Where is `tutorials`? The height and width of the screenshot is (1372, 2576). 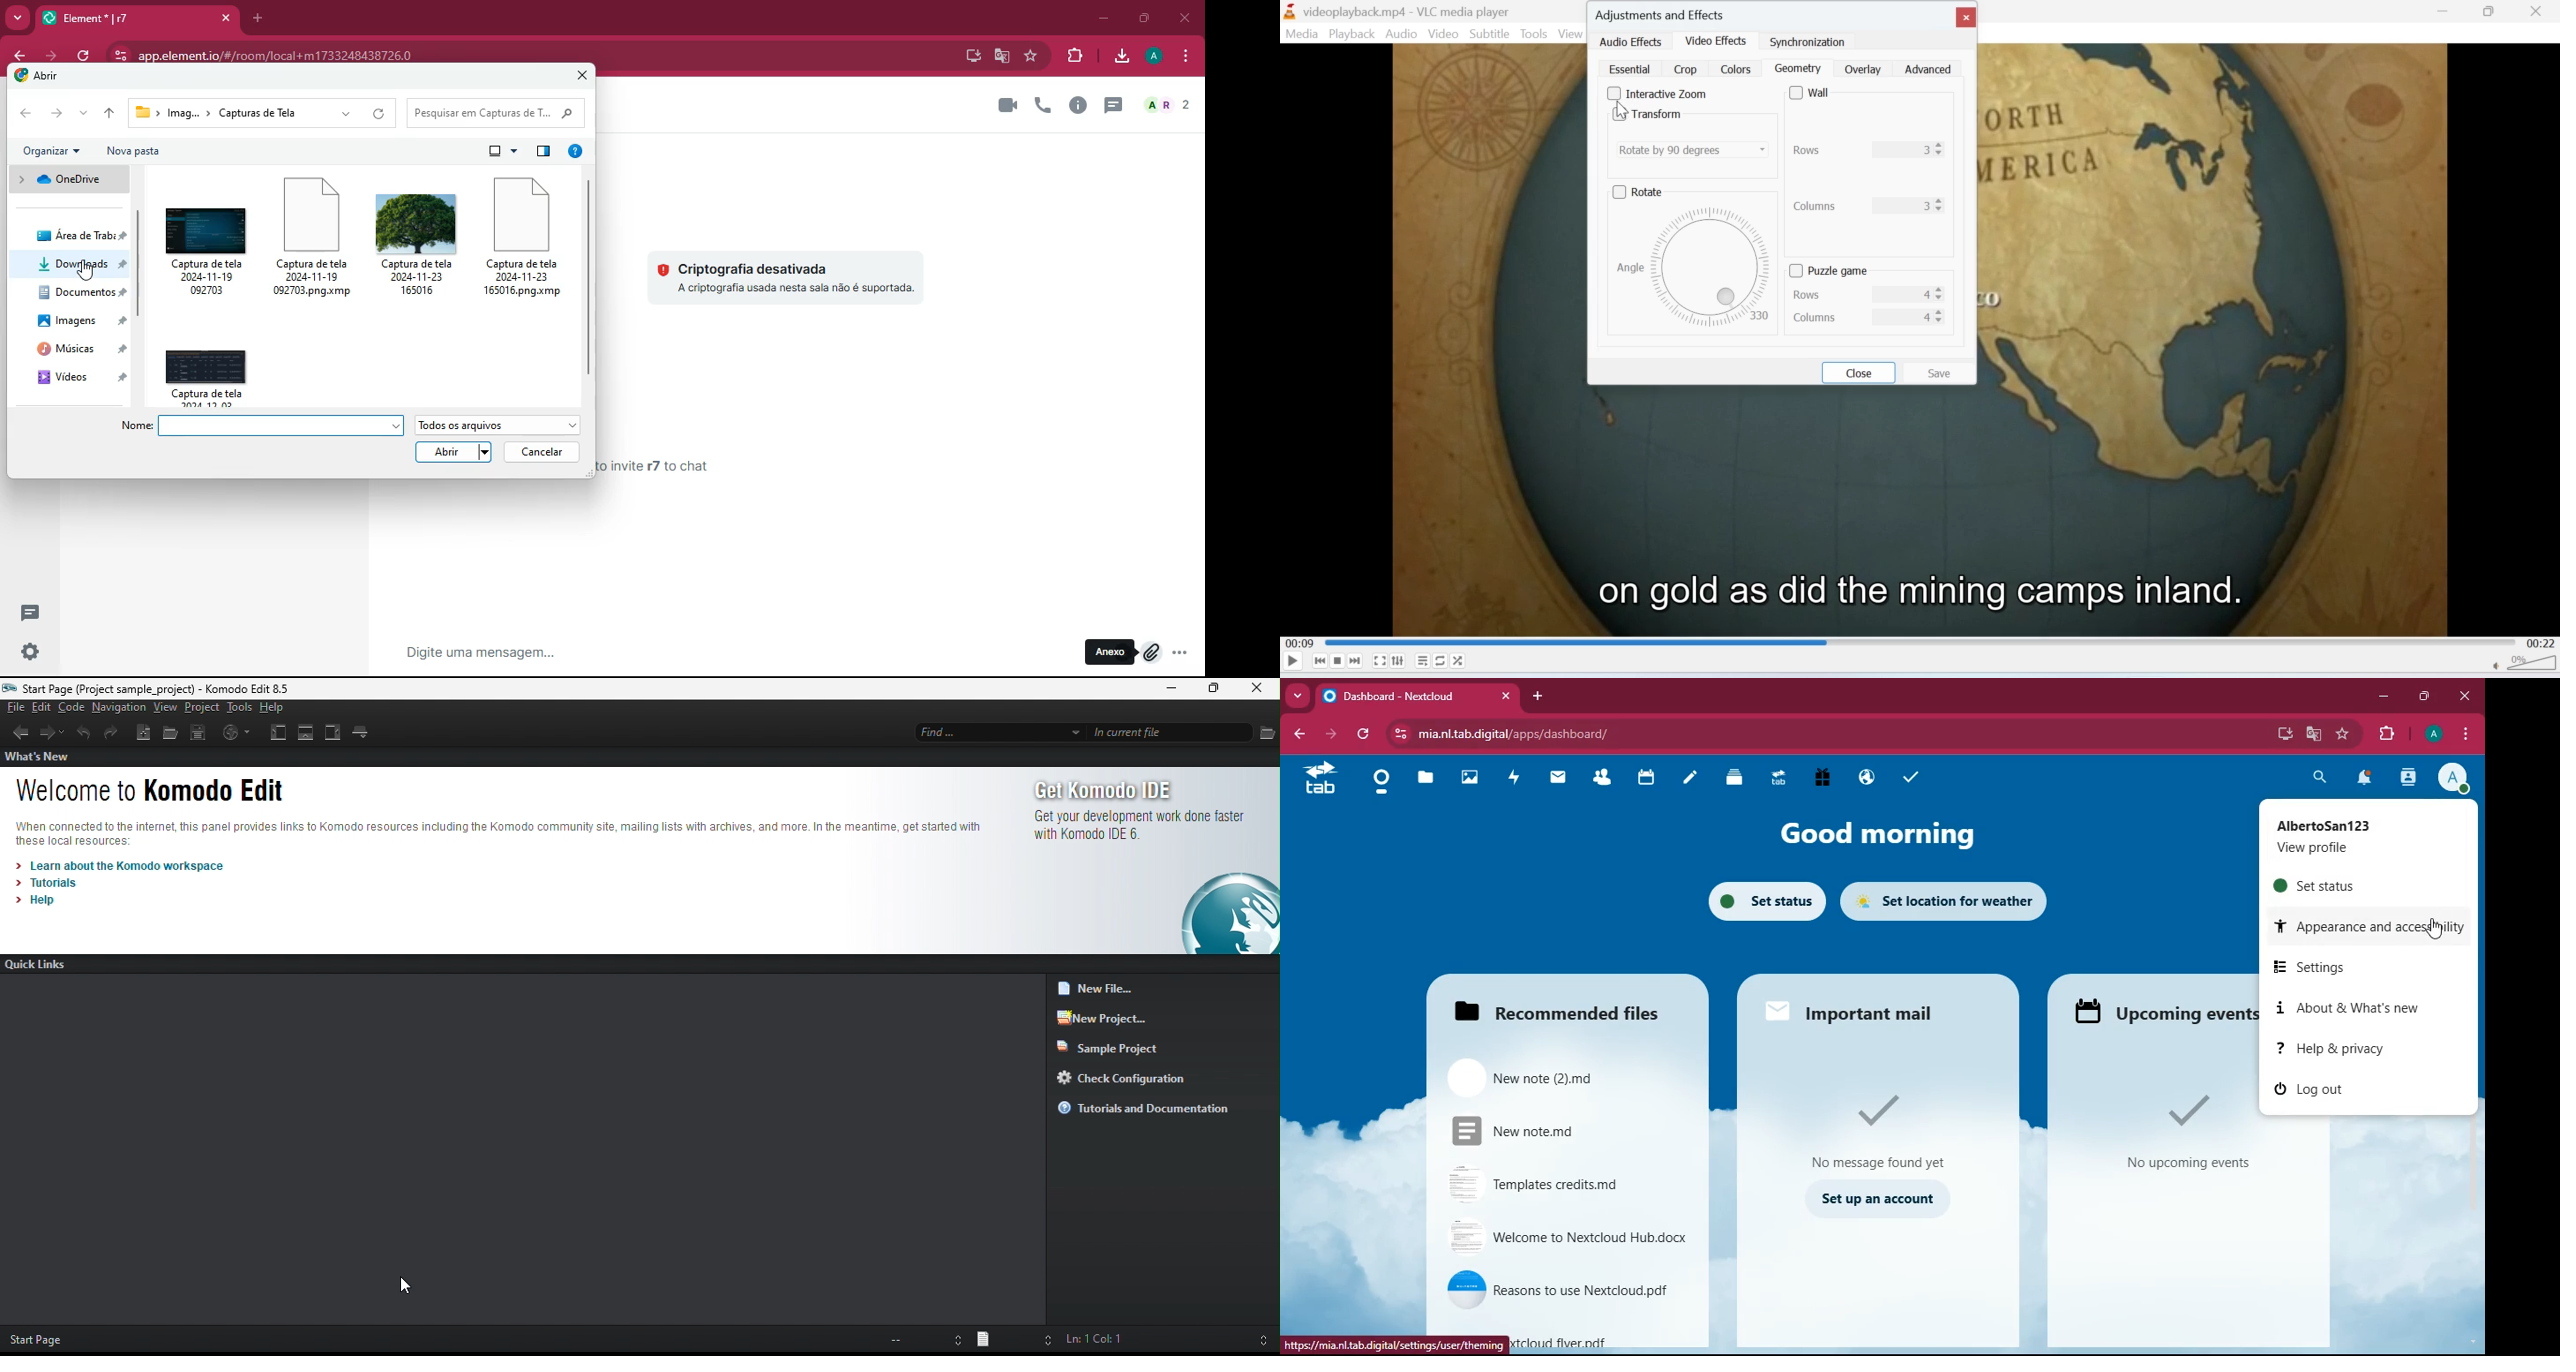 tutorials is located at coordinates (52, 880).